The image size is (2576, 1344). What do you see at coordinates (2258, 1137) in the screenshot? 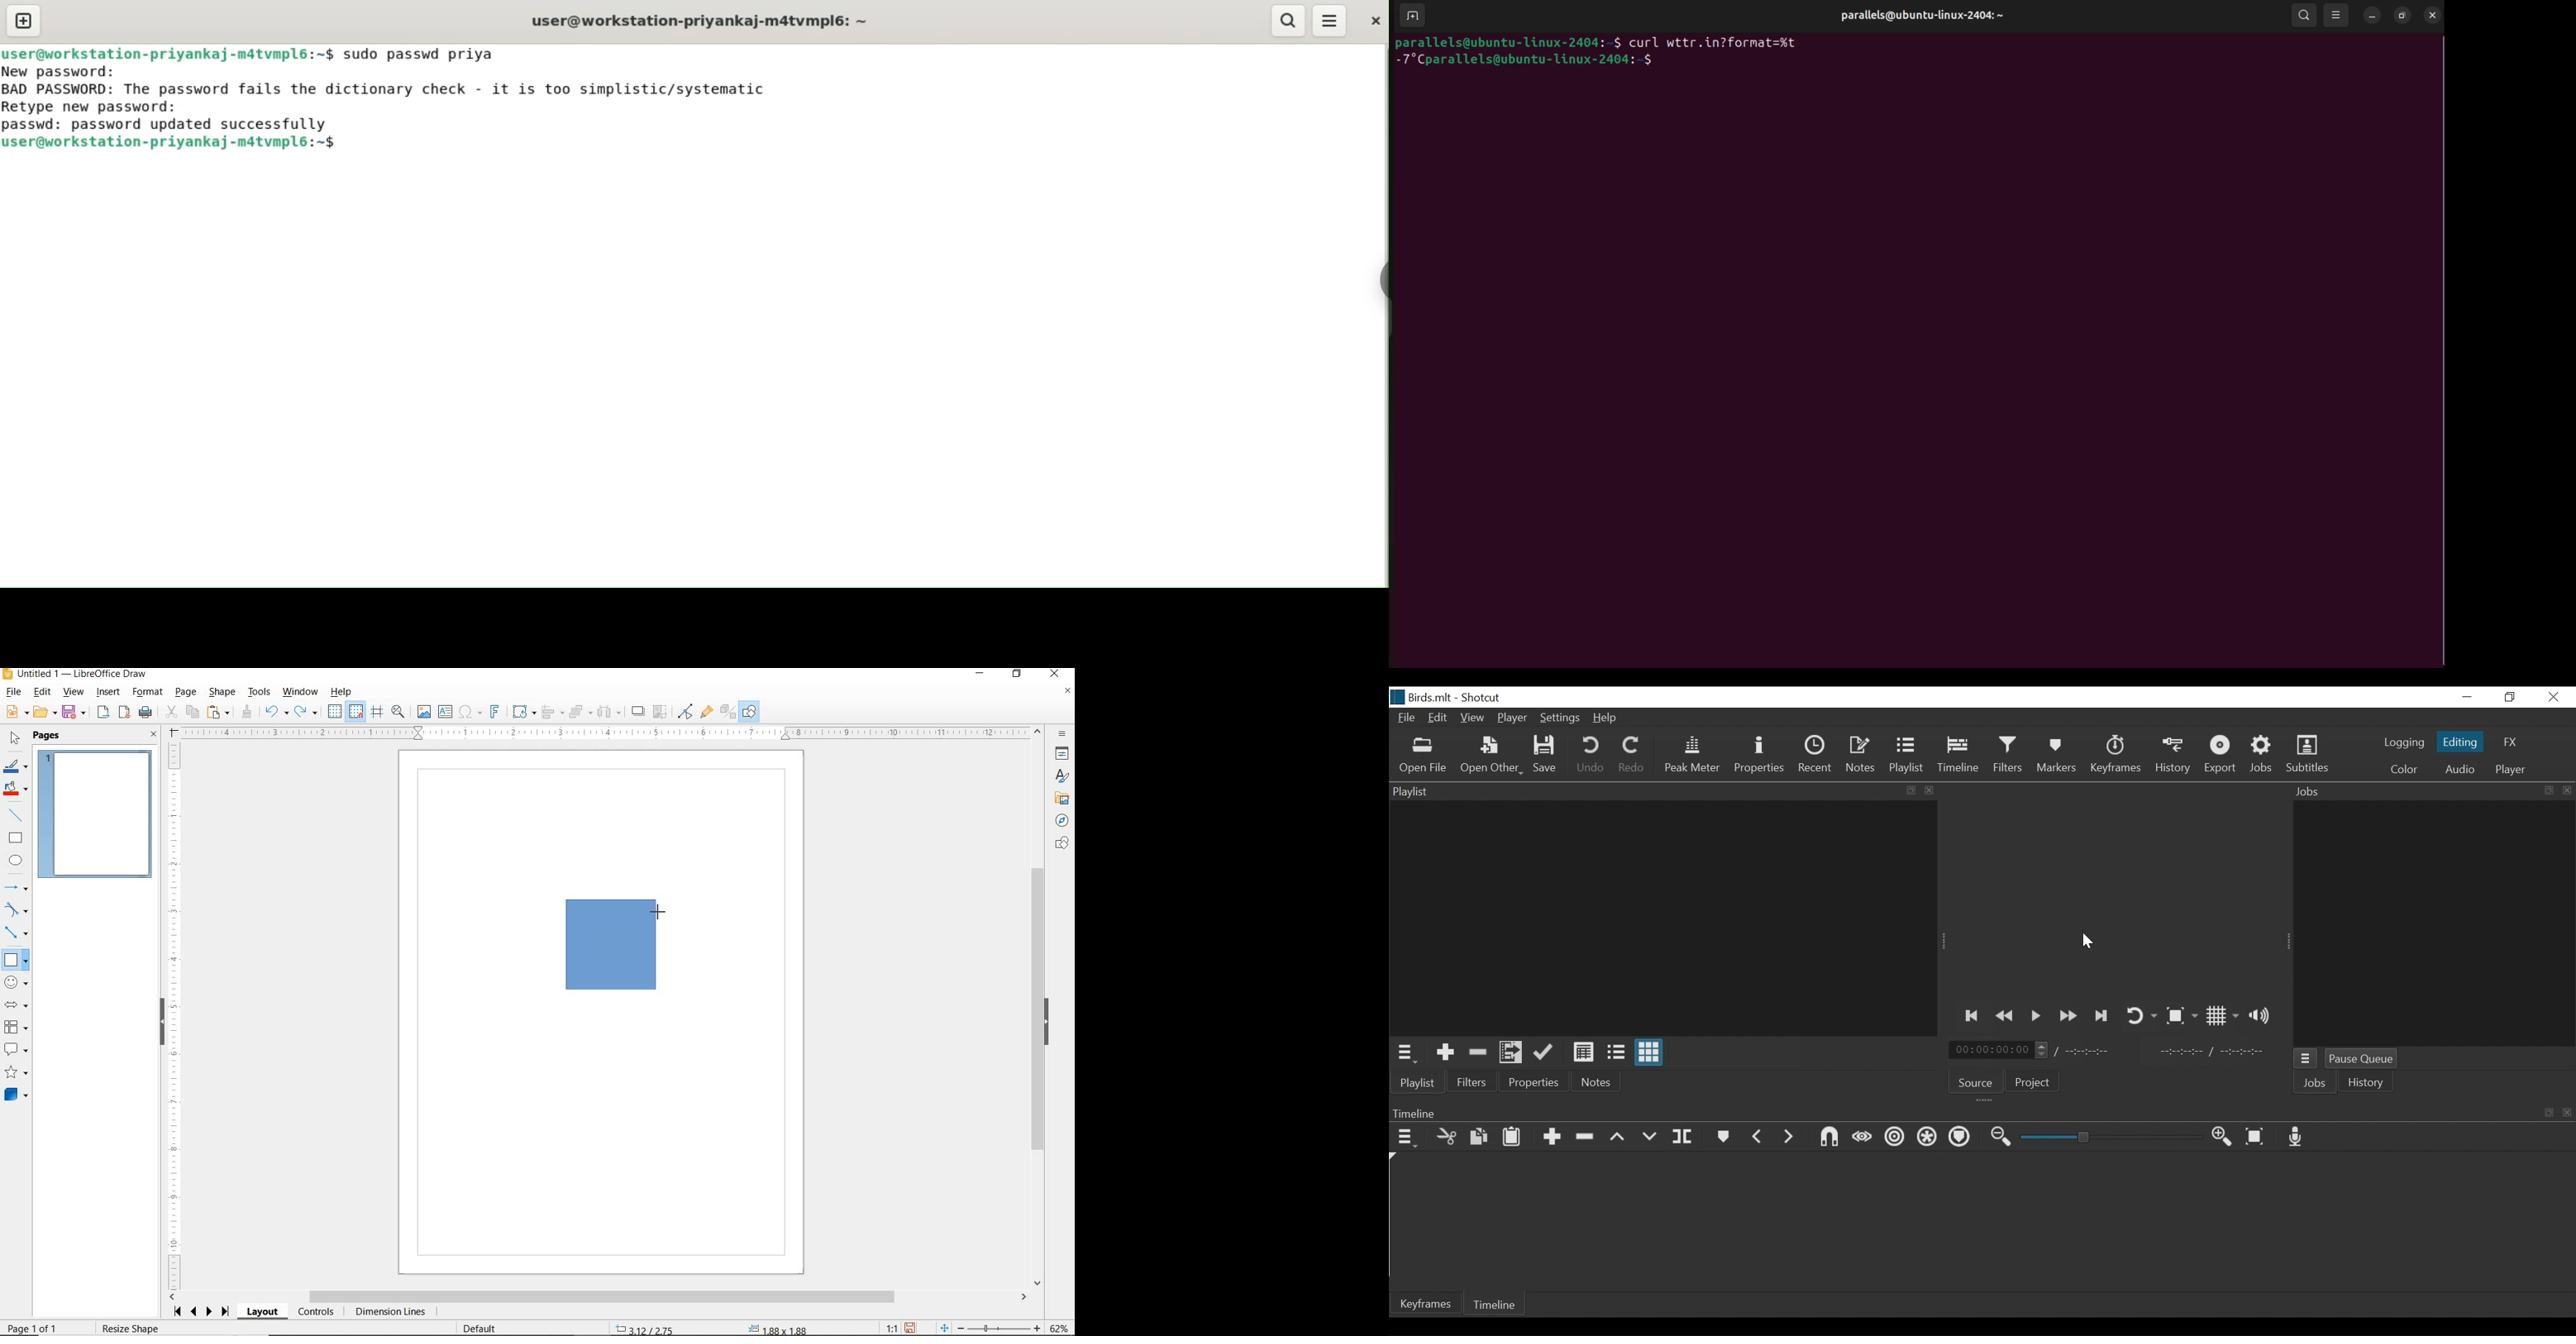
I see `Zoom Timeline to fit` at bounding box center [2258, 1137].